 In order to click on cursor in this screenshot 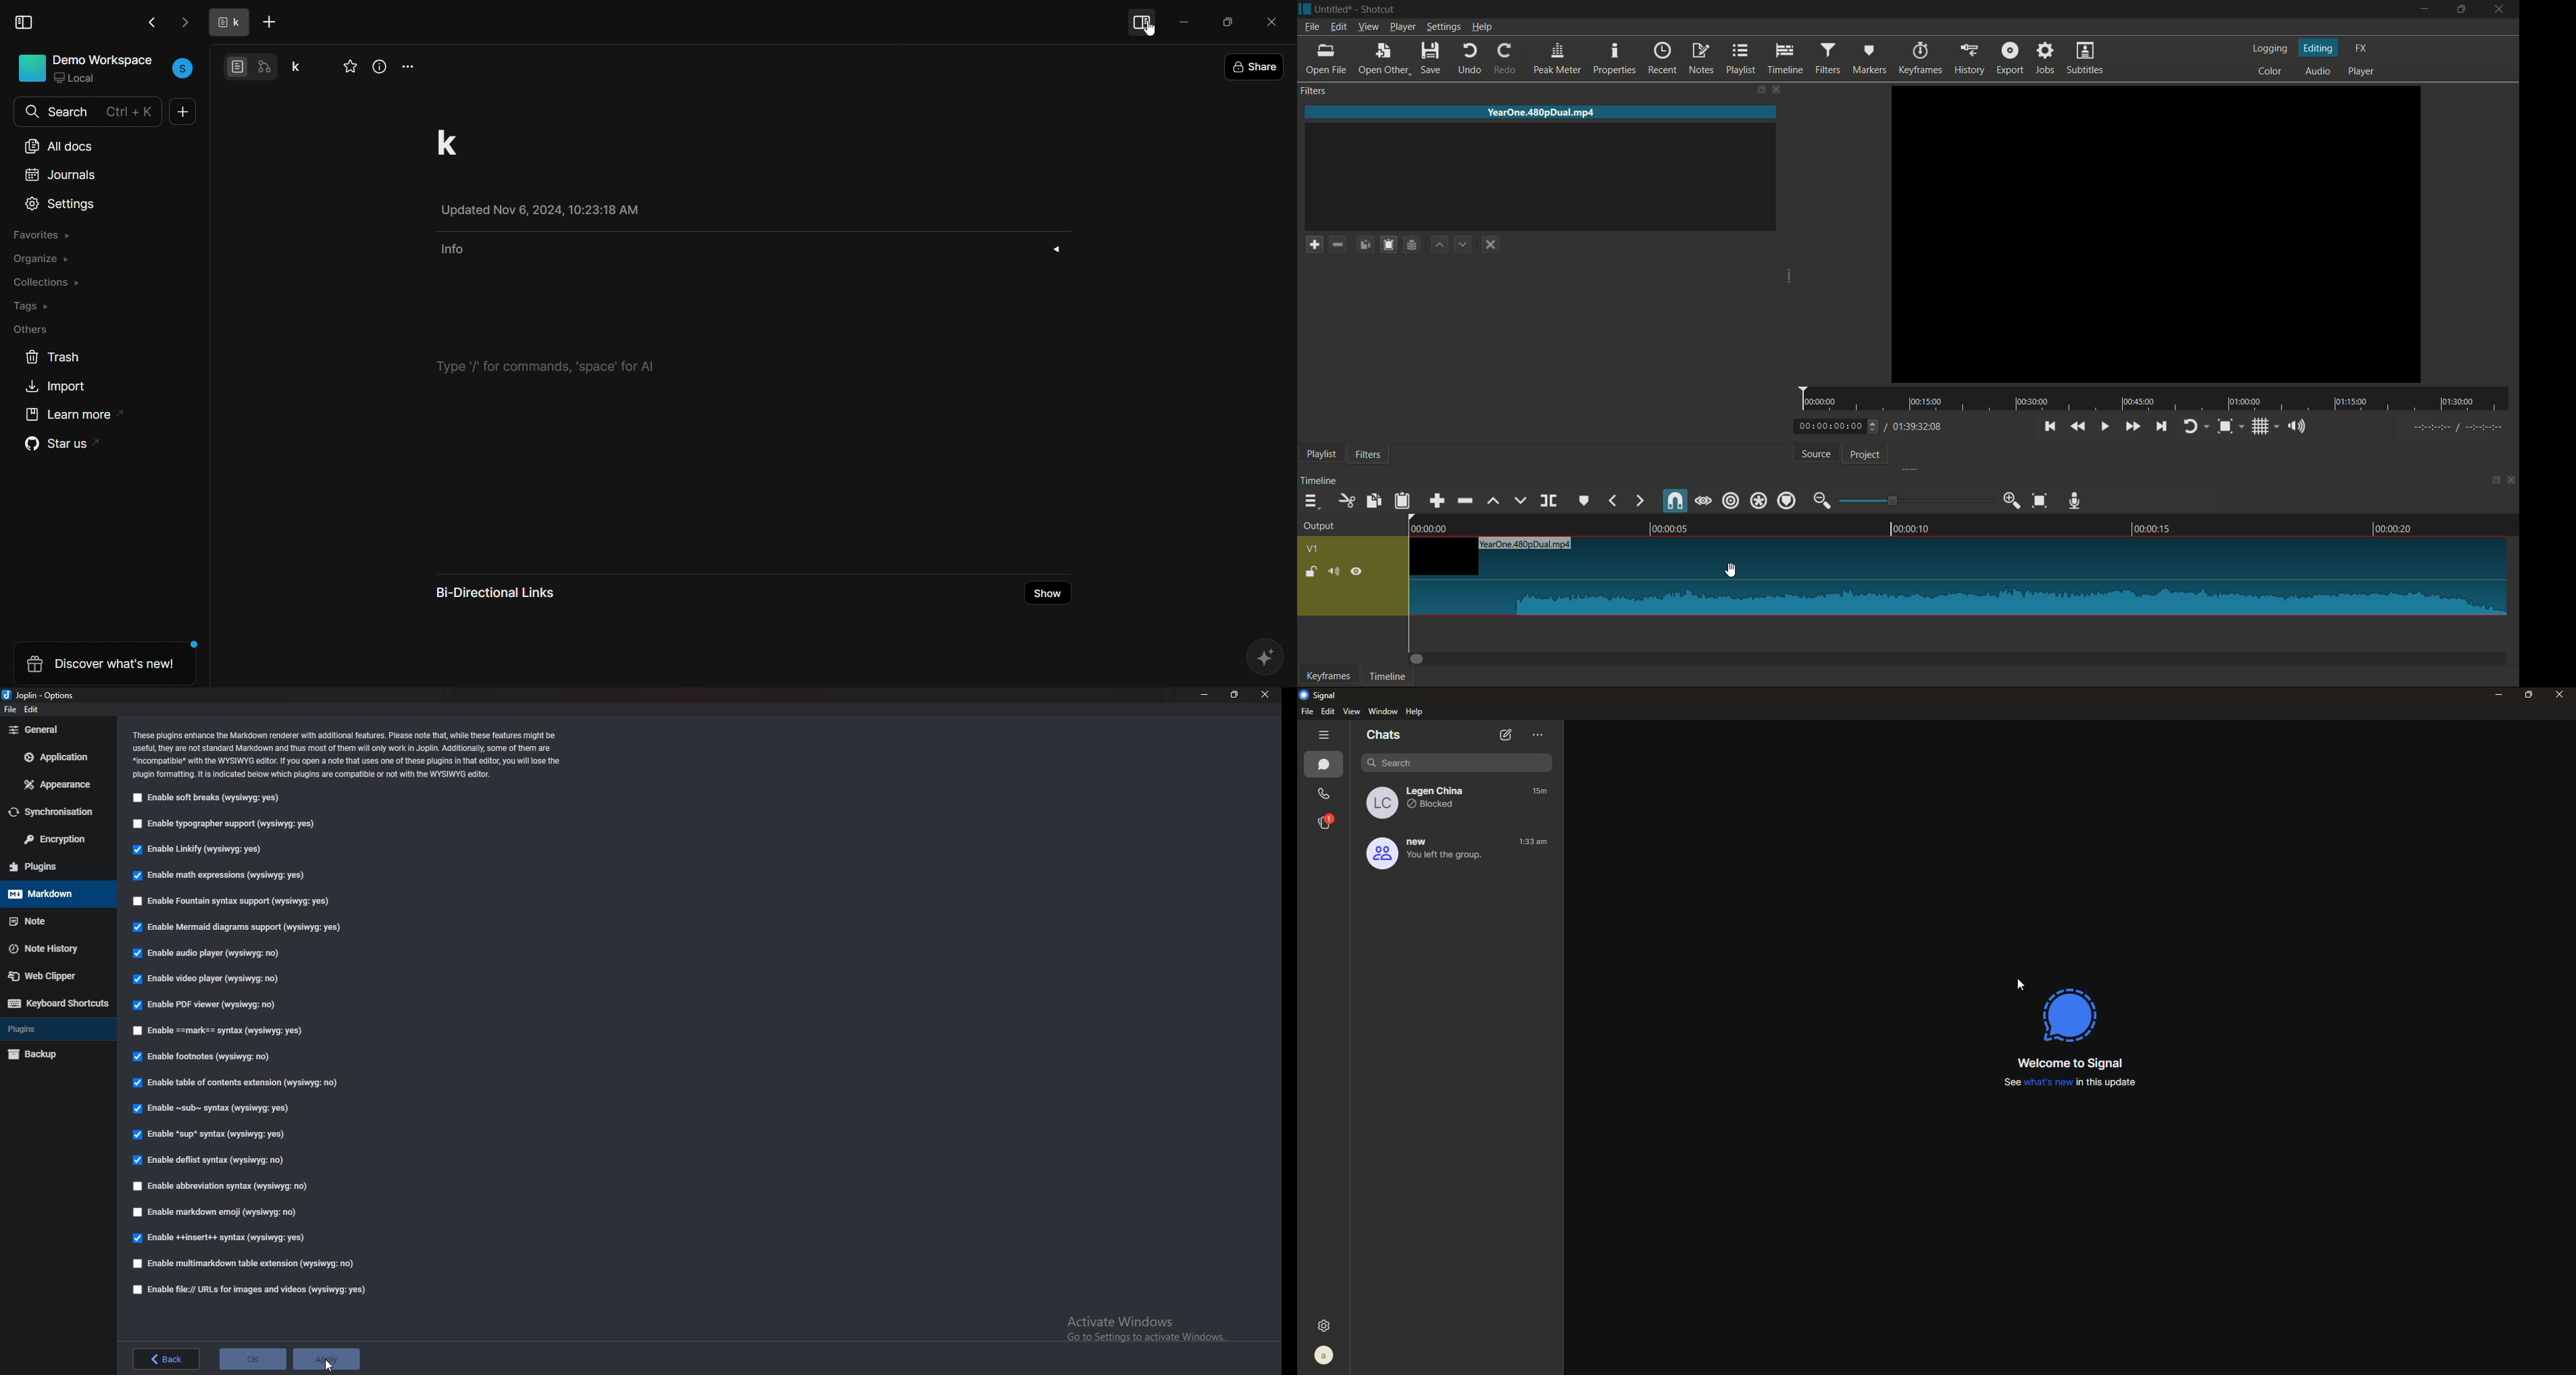, I will do `click(2017, 985)`.